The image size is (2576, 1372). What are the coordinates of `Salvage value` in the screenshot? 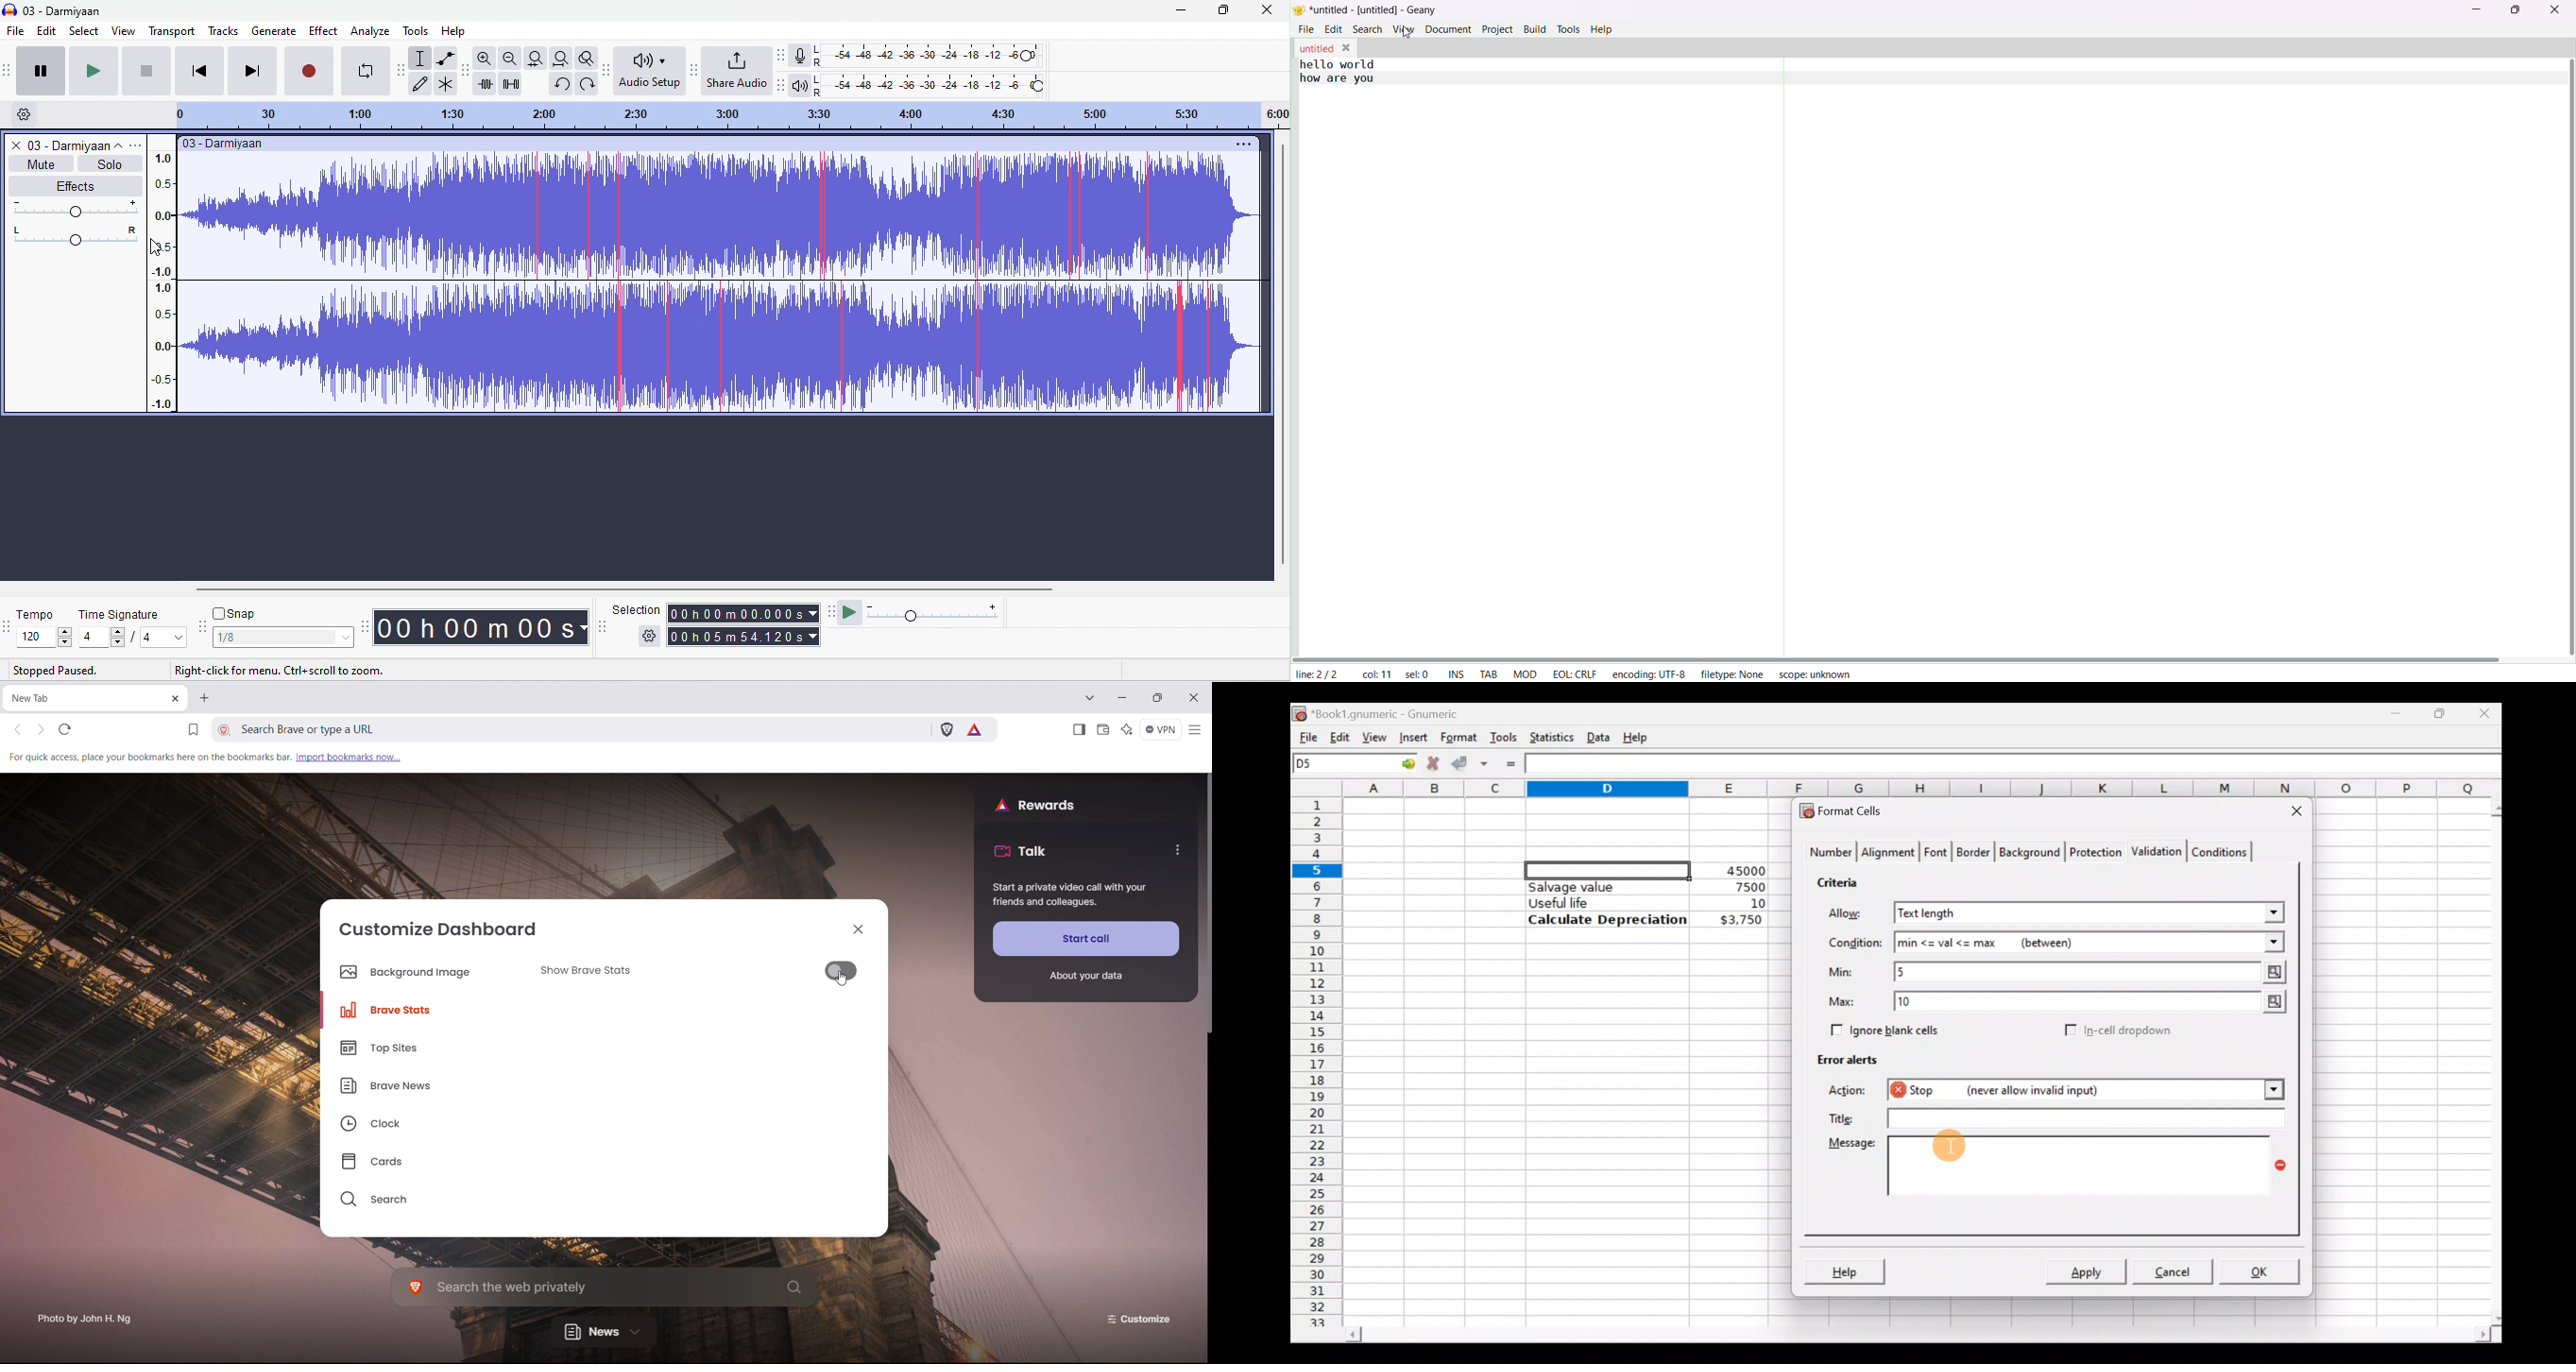 It's located at (1596, 887).